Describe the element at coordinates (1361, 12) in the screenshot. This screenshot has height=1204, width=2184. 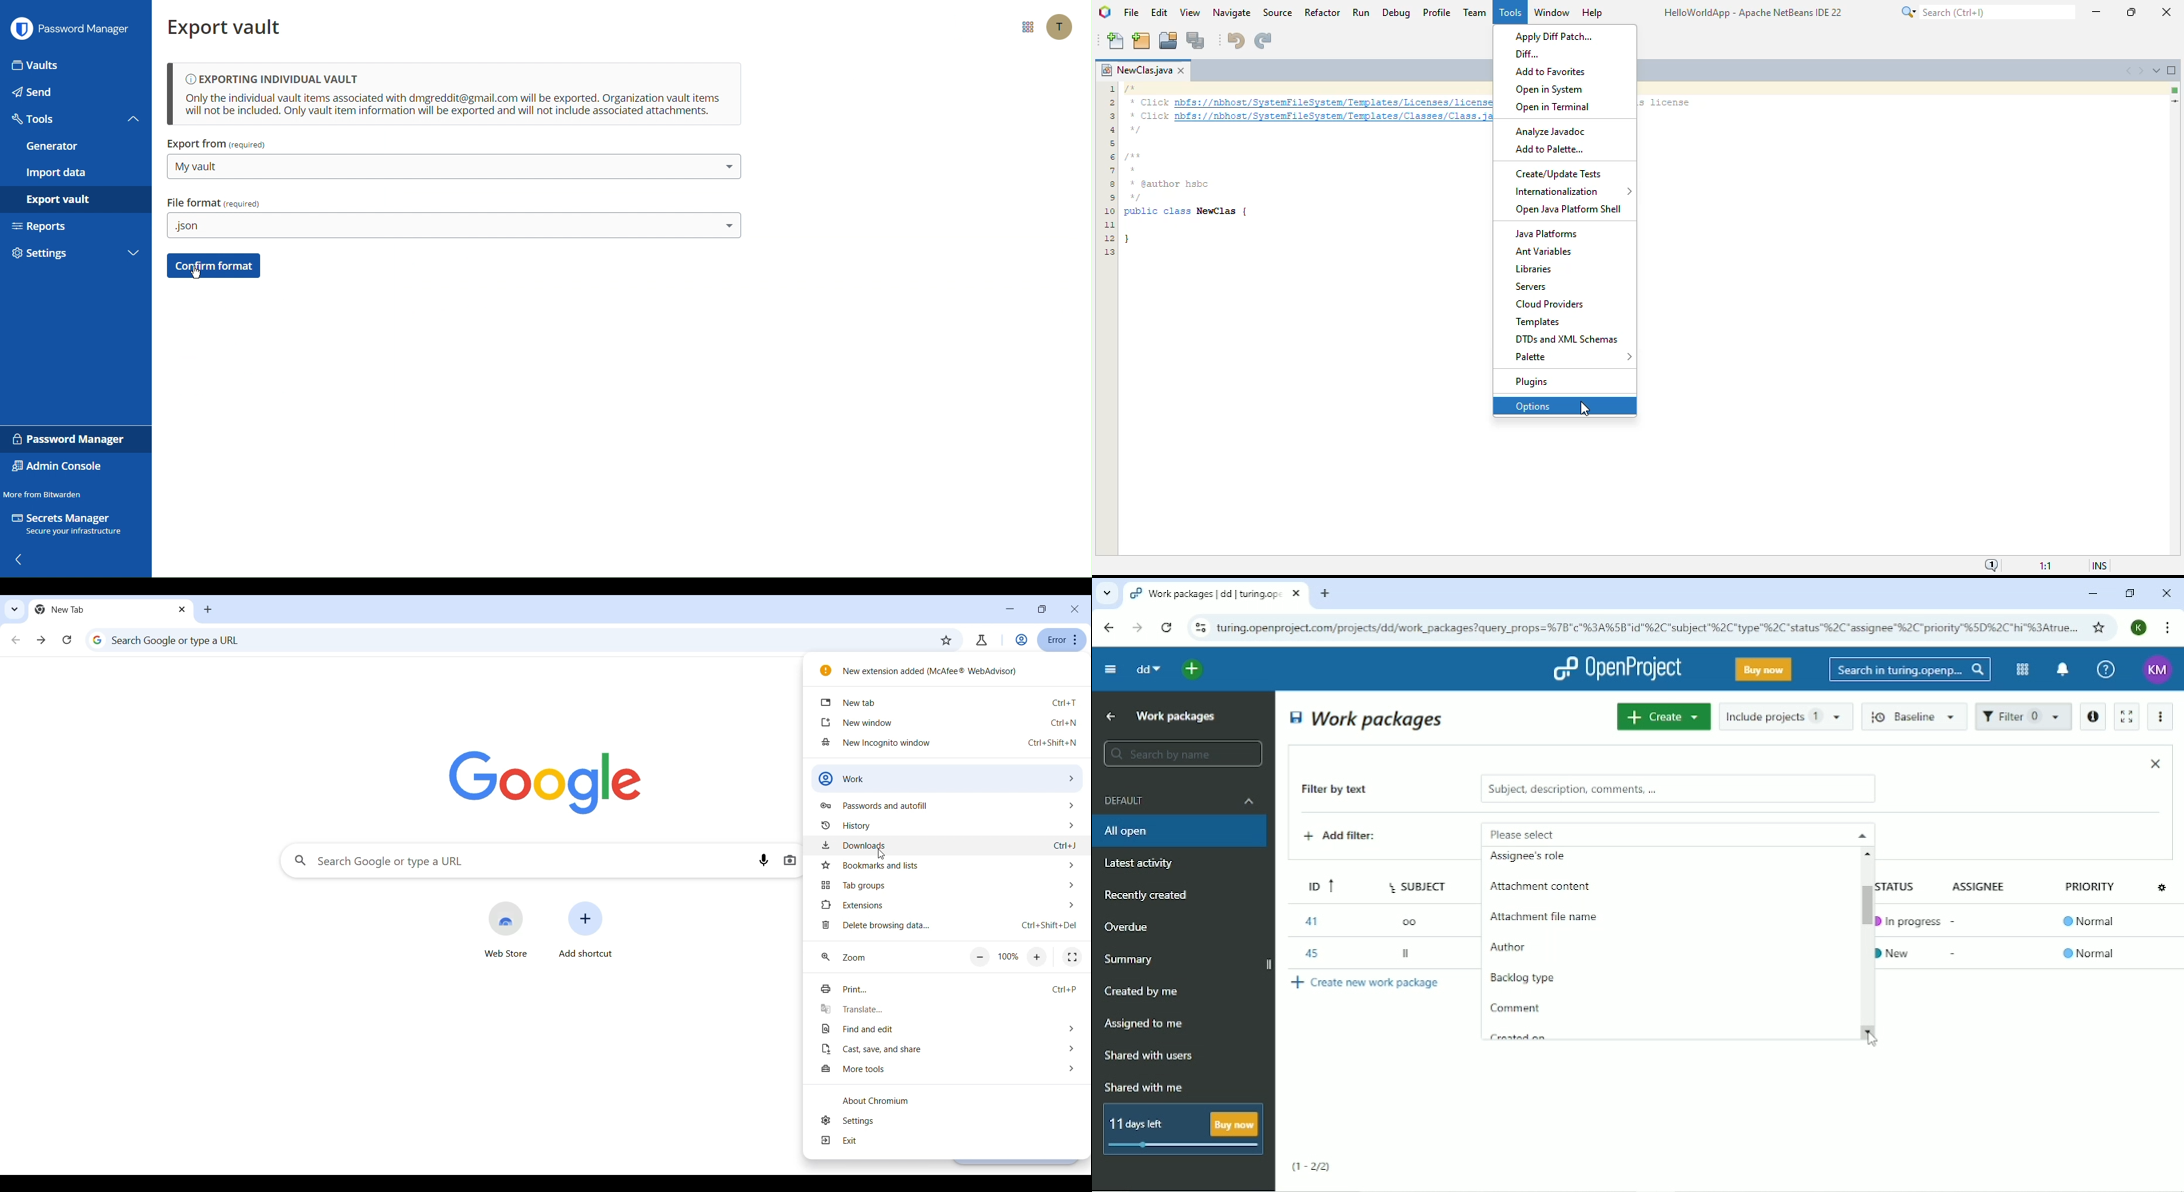
I see `run` at that location.